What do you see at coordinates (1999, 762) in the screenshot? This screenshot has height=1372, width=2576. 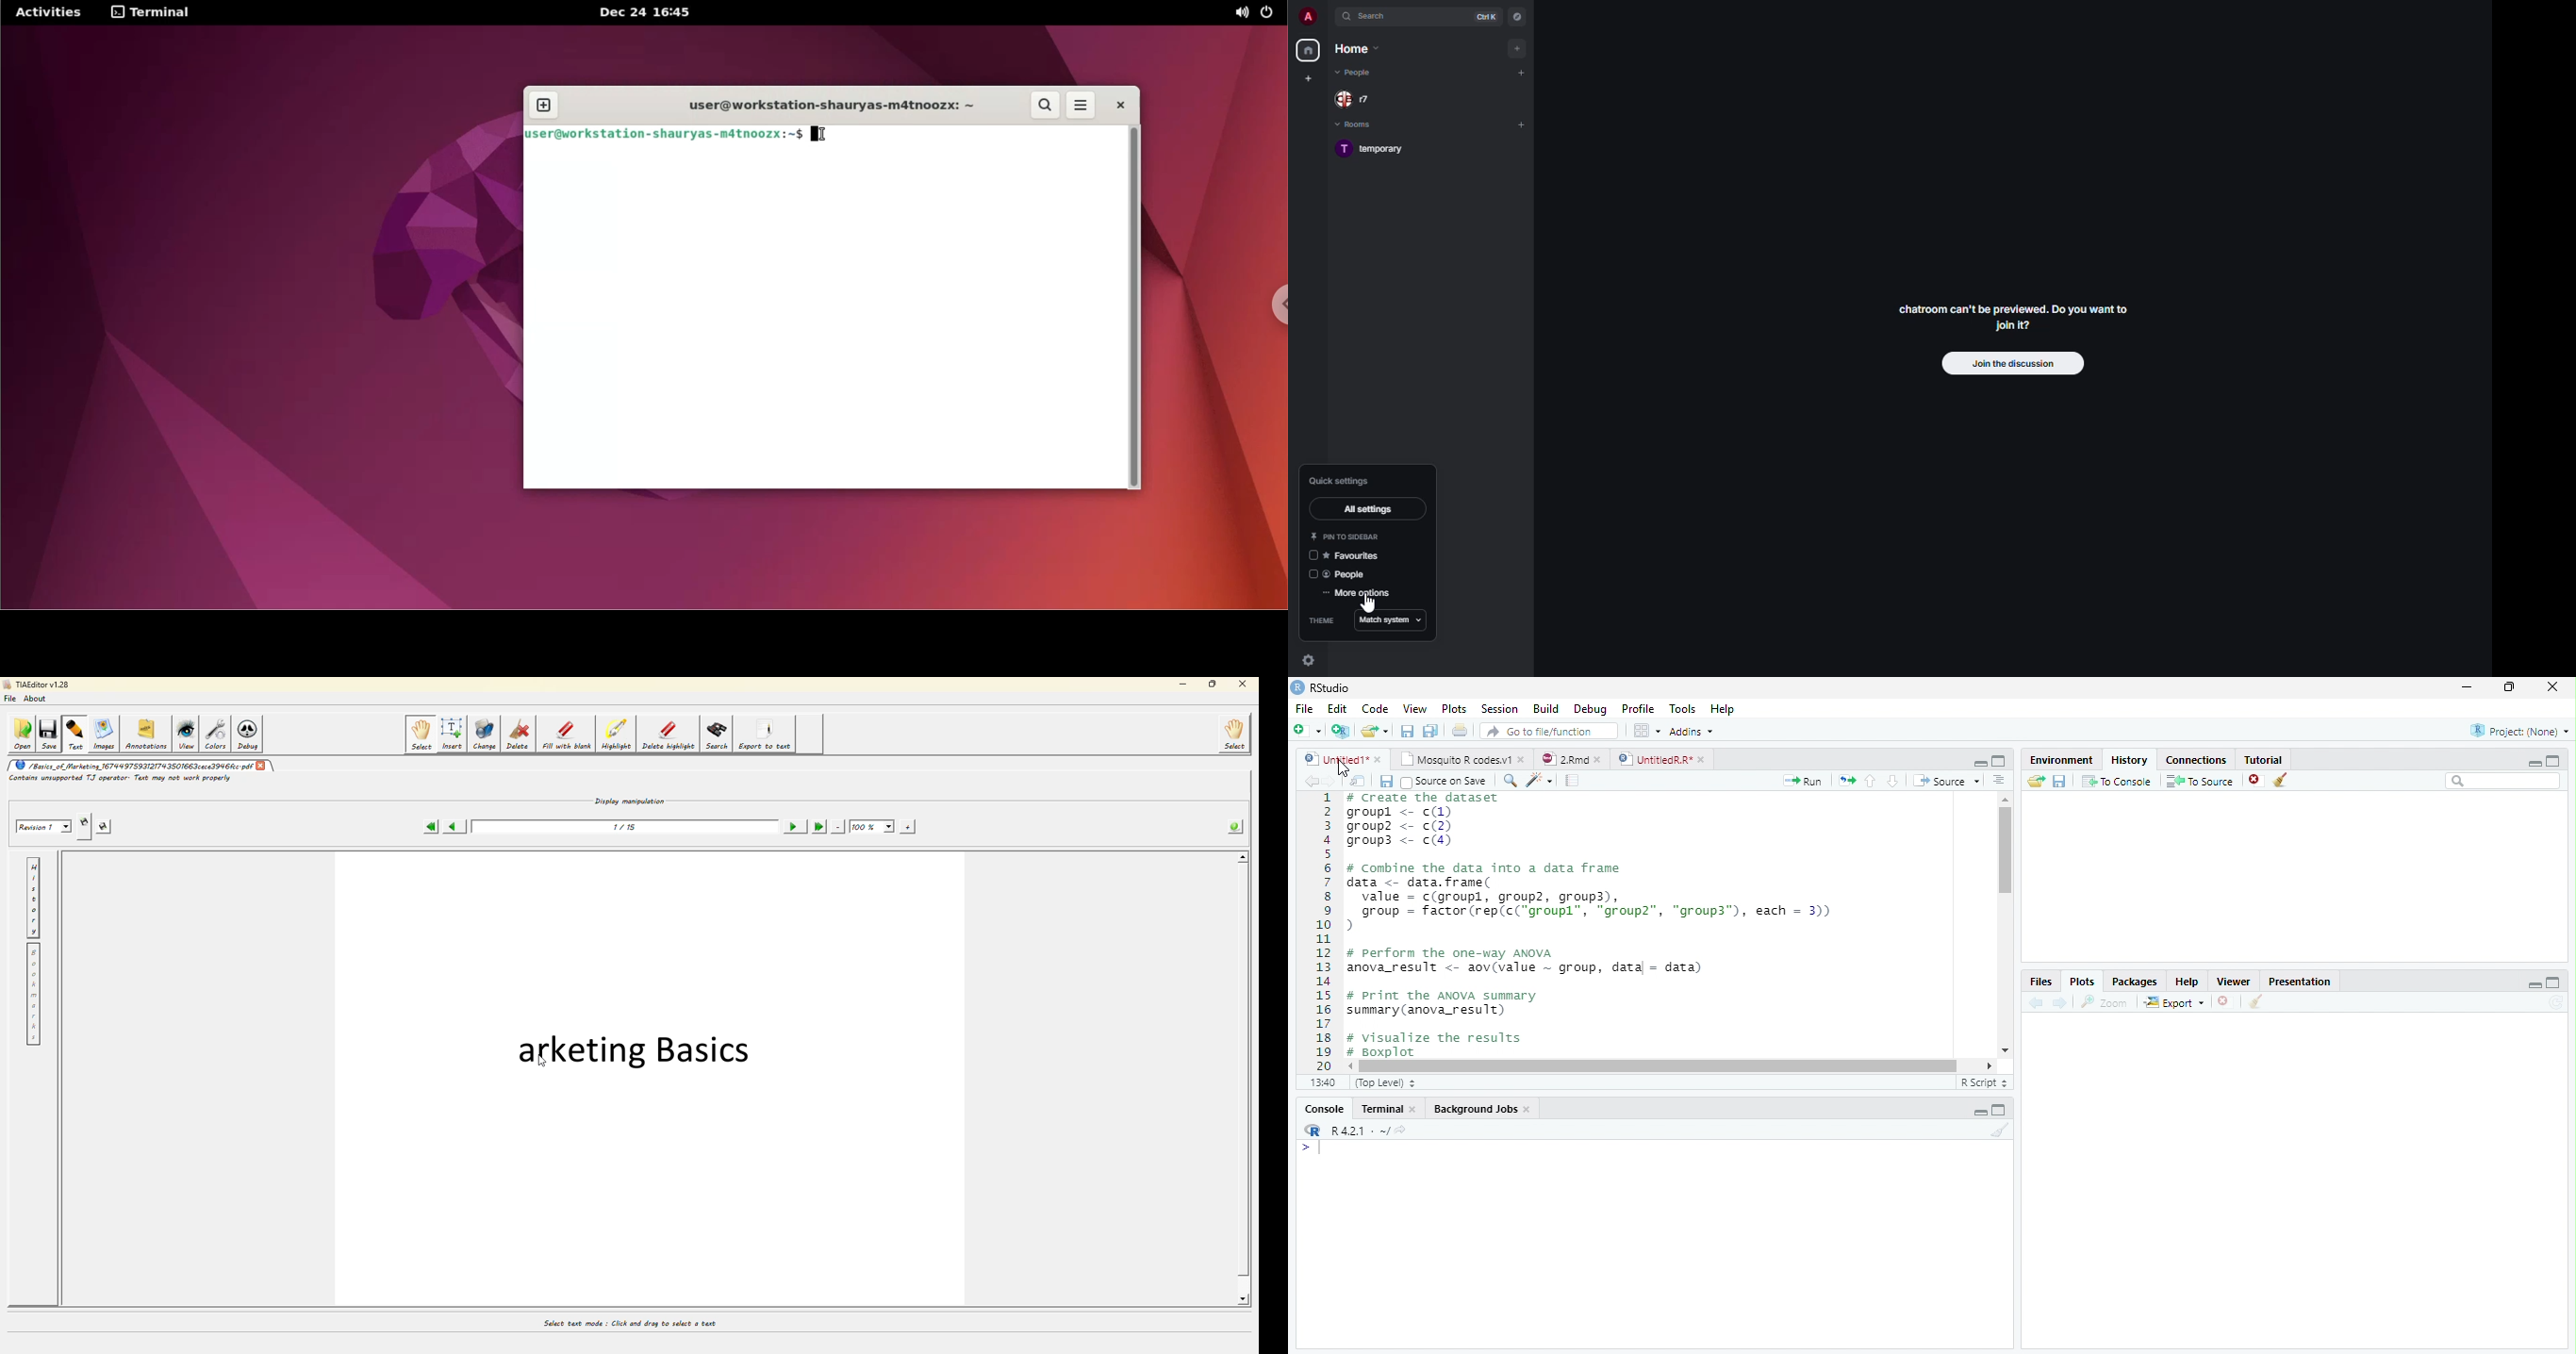 I see `Maximize` at bounding box center [1999, 762].